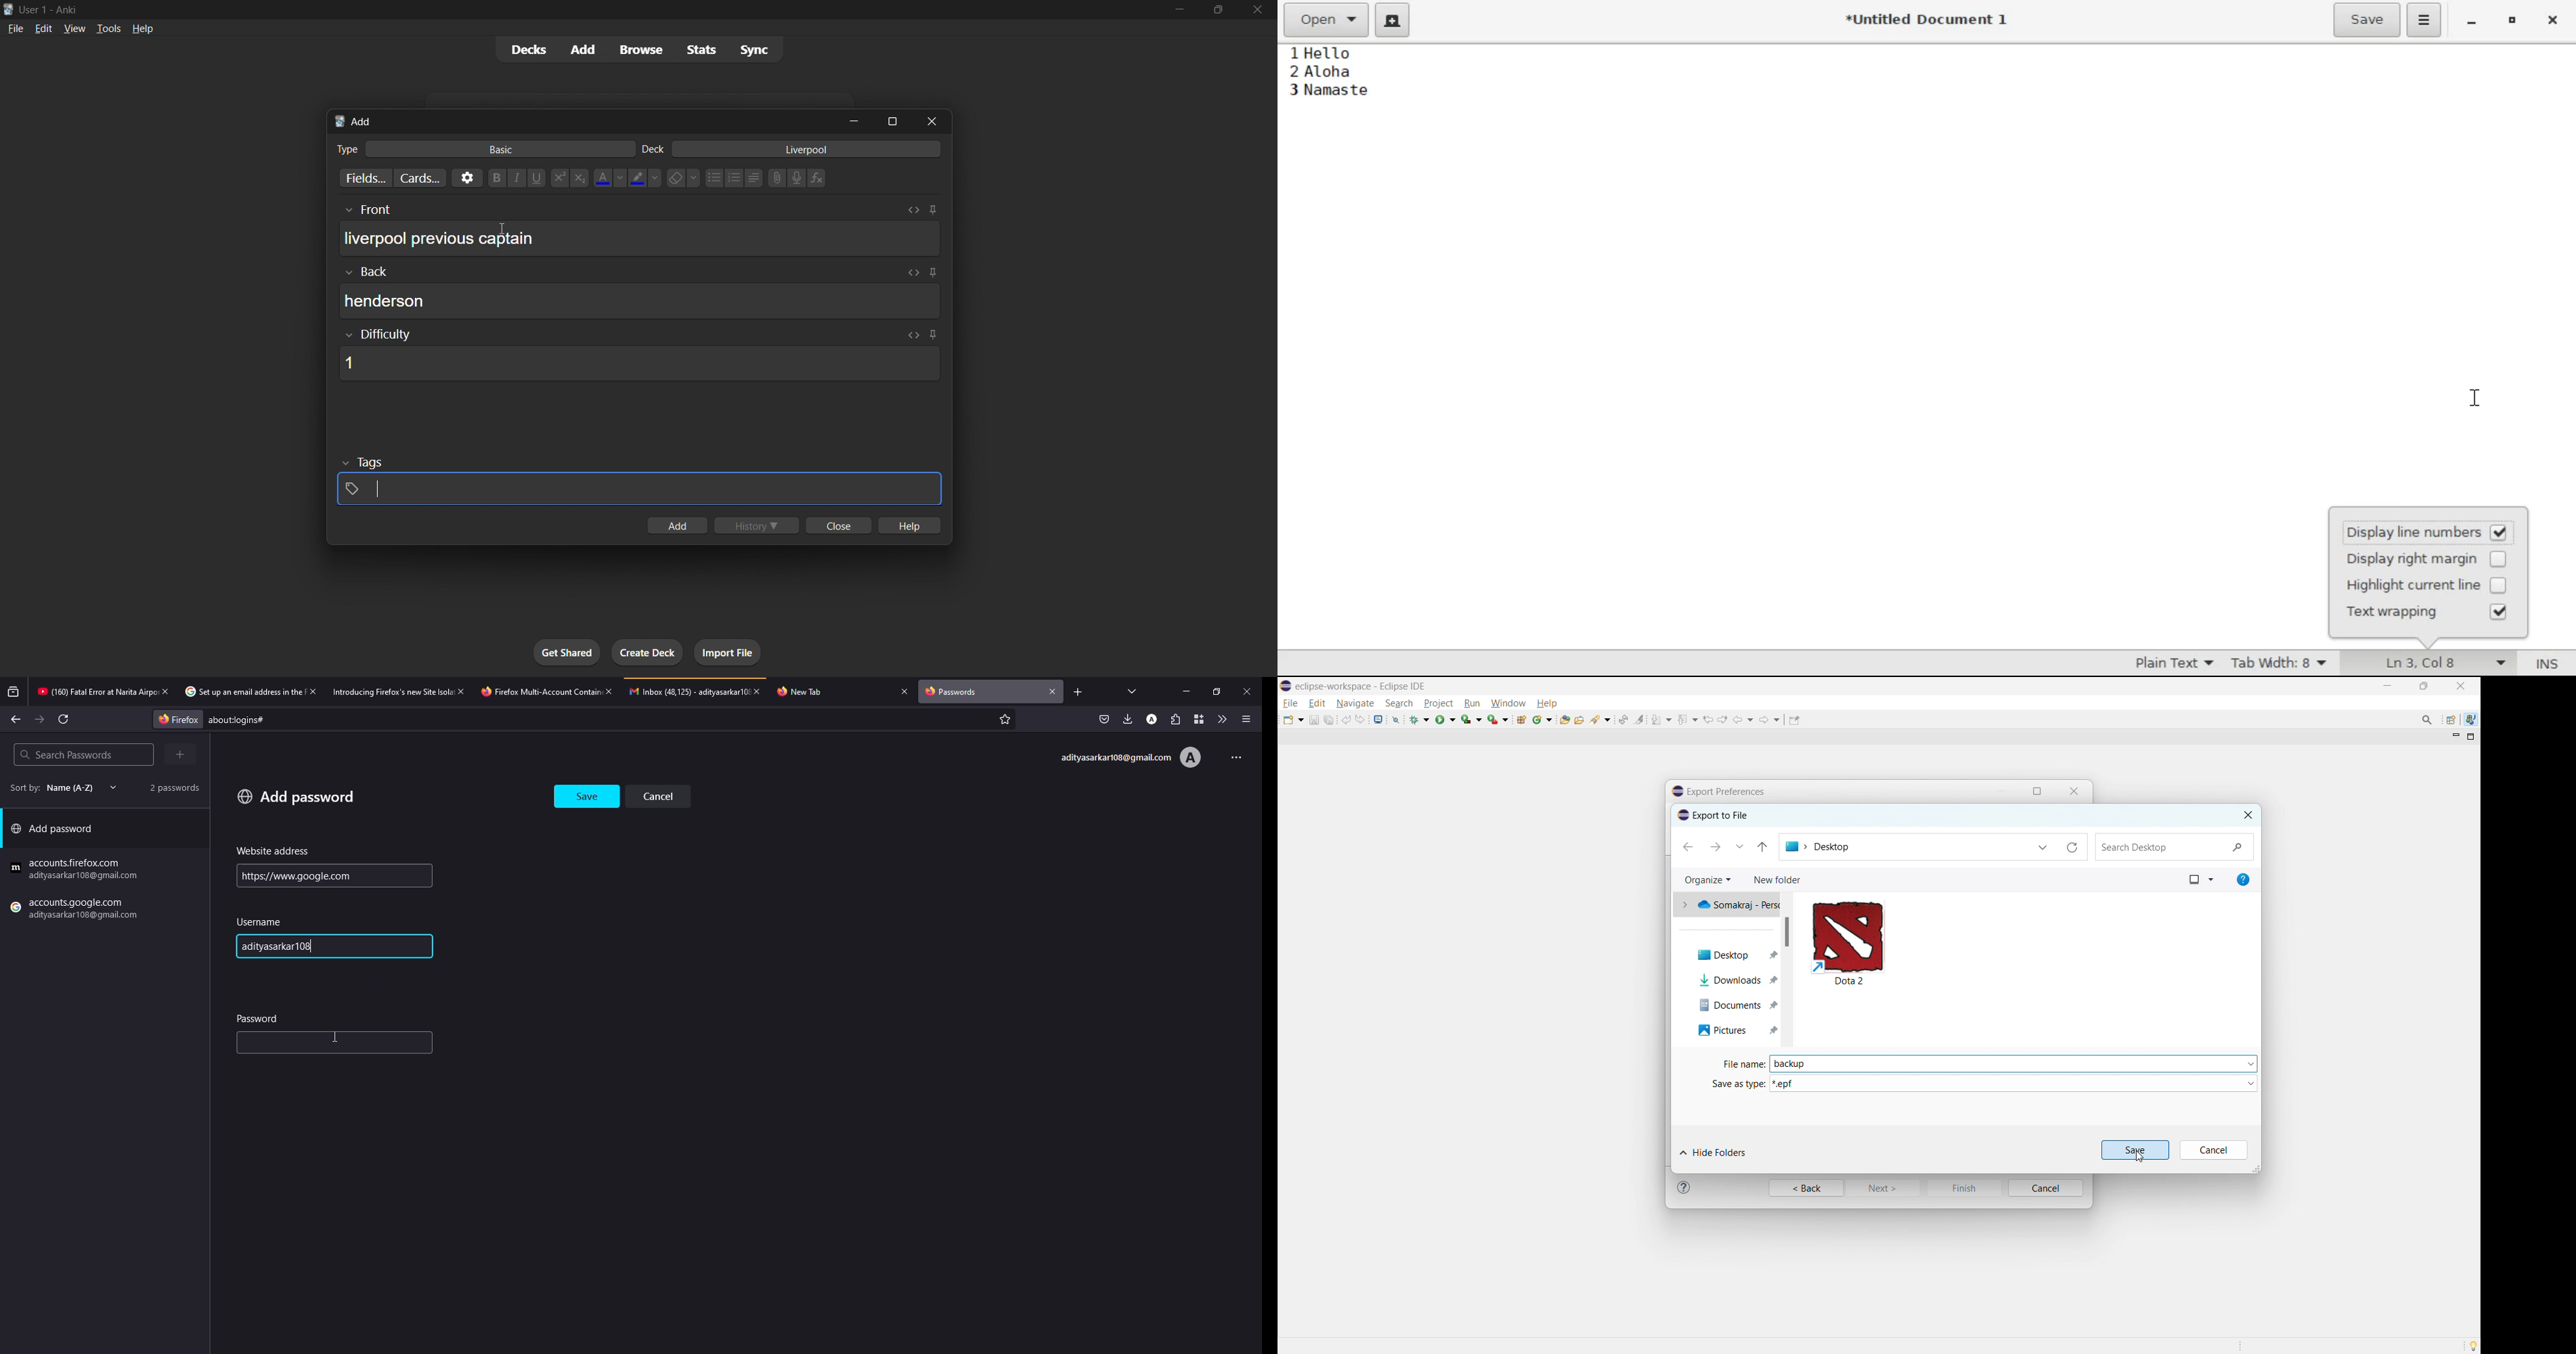  I want to click on close, so click(761, 691).